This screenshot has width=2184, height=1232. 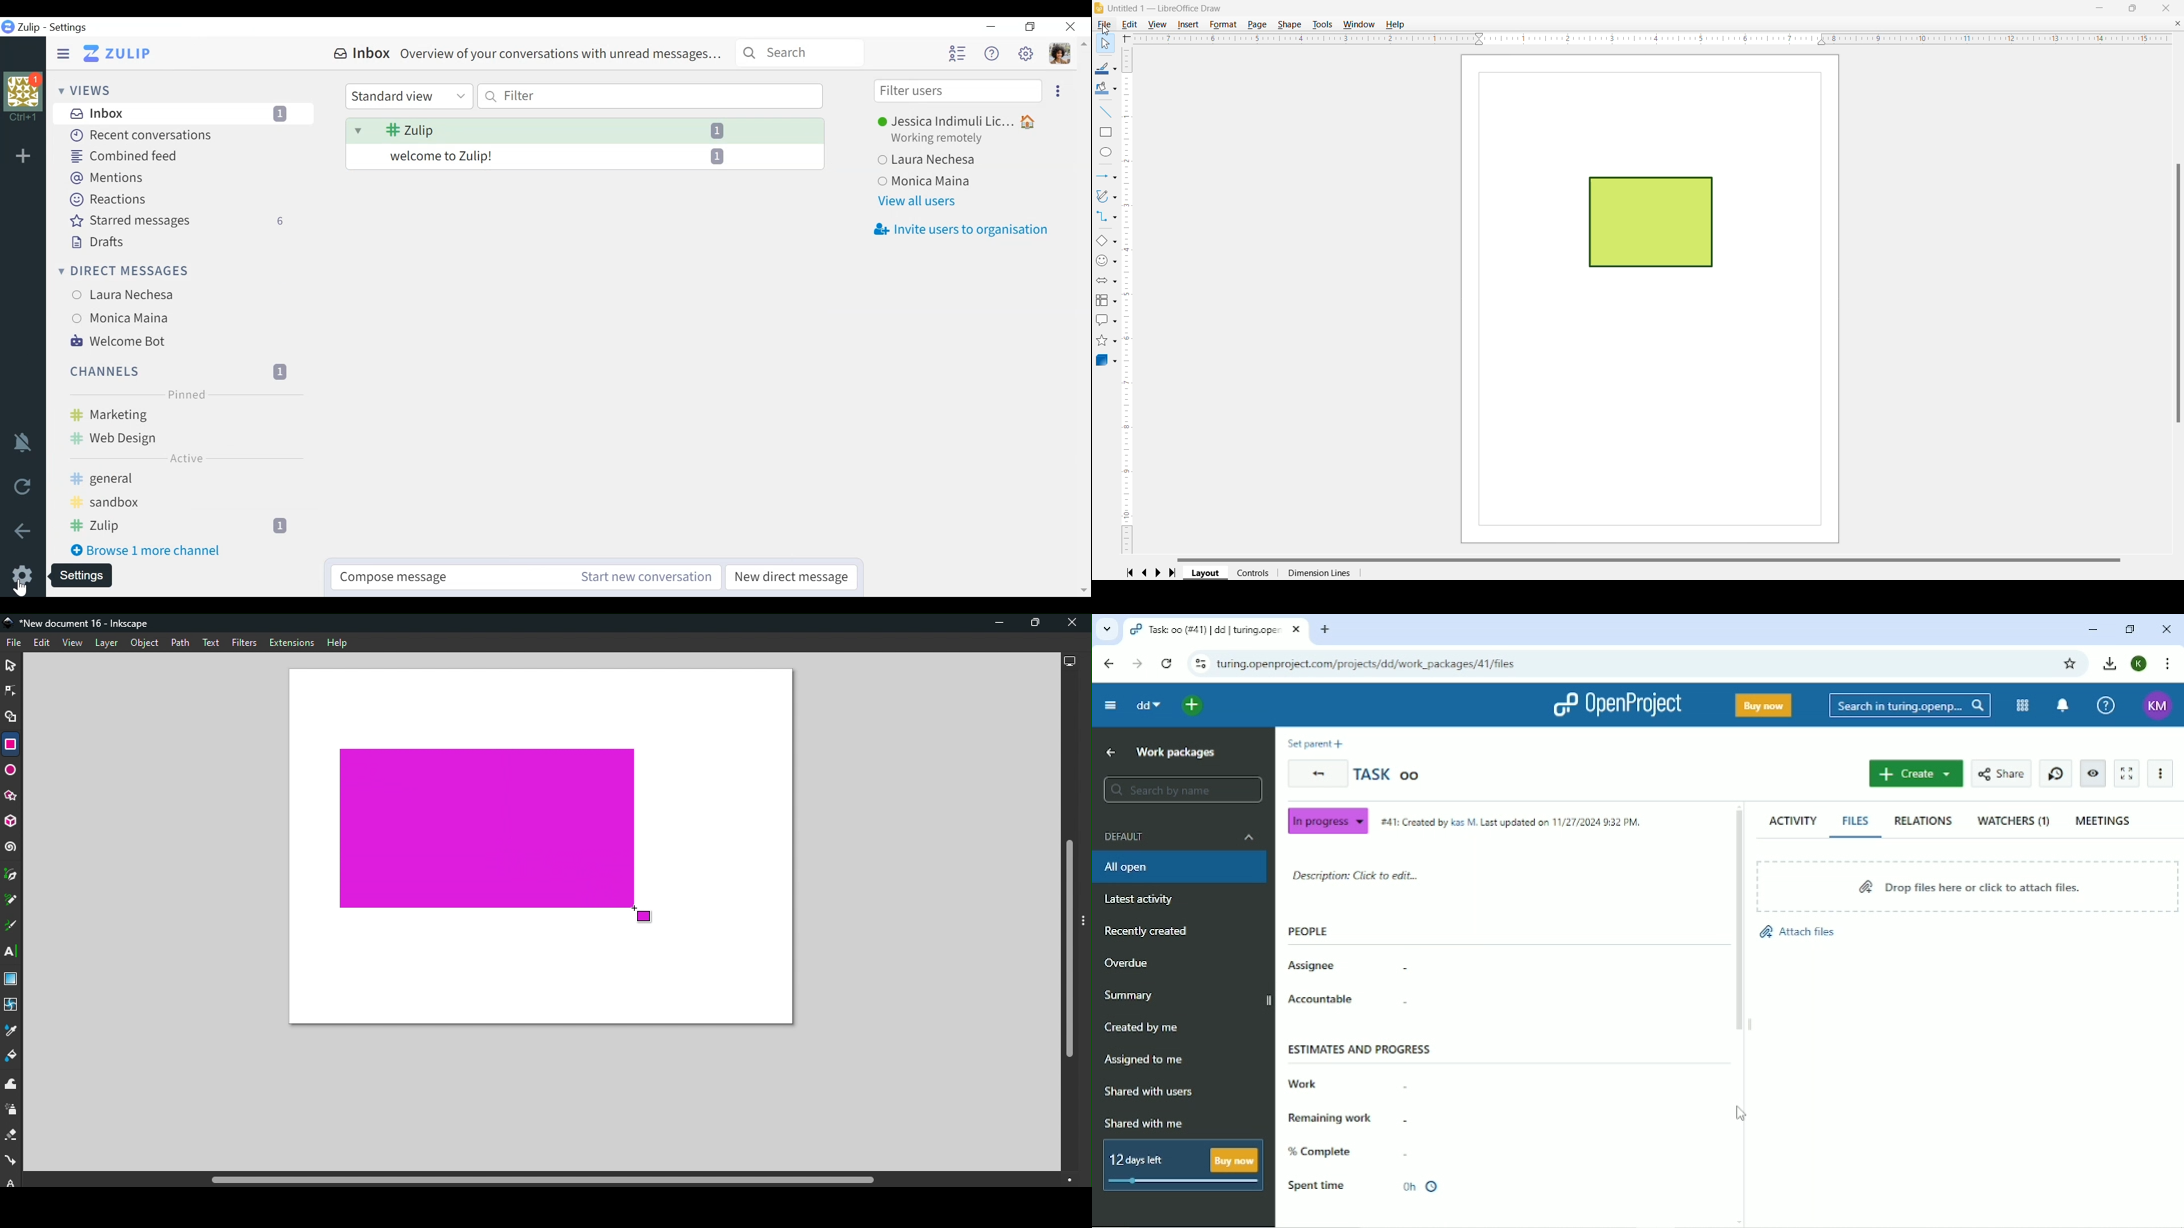 I want to click on Help, so click(x=337, y=643).